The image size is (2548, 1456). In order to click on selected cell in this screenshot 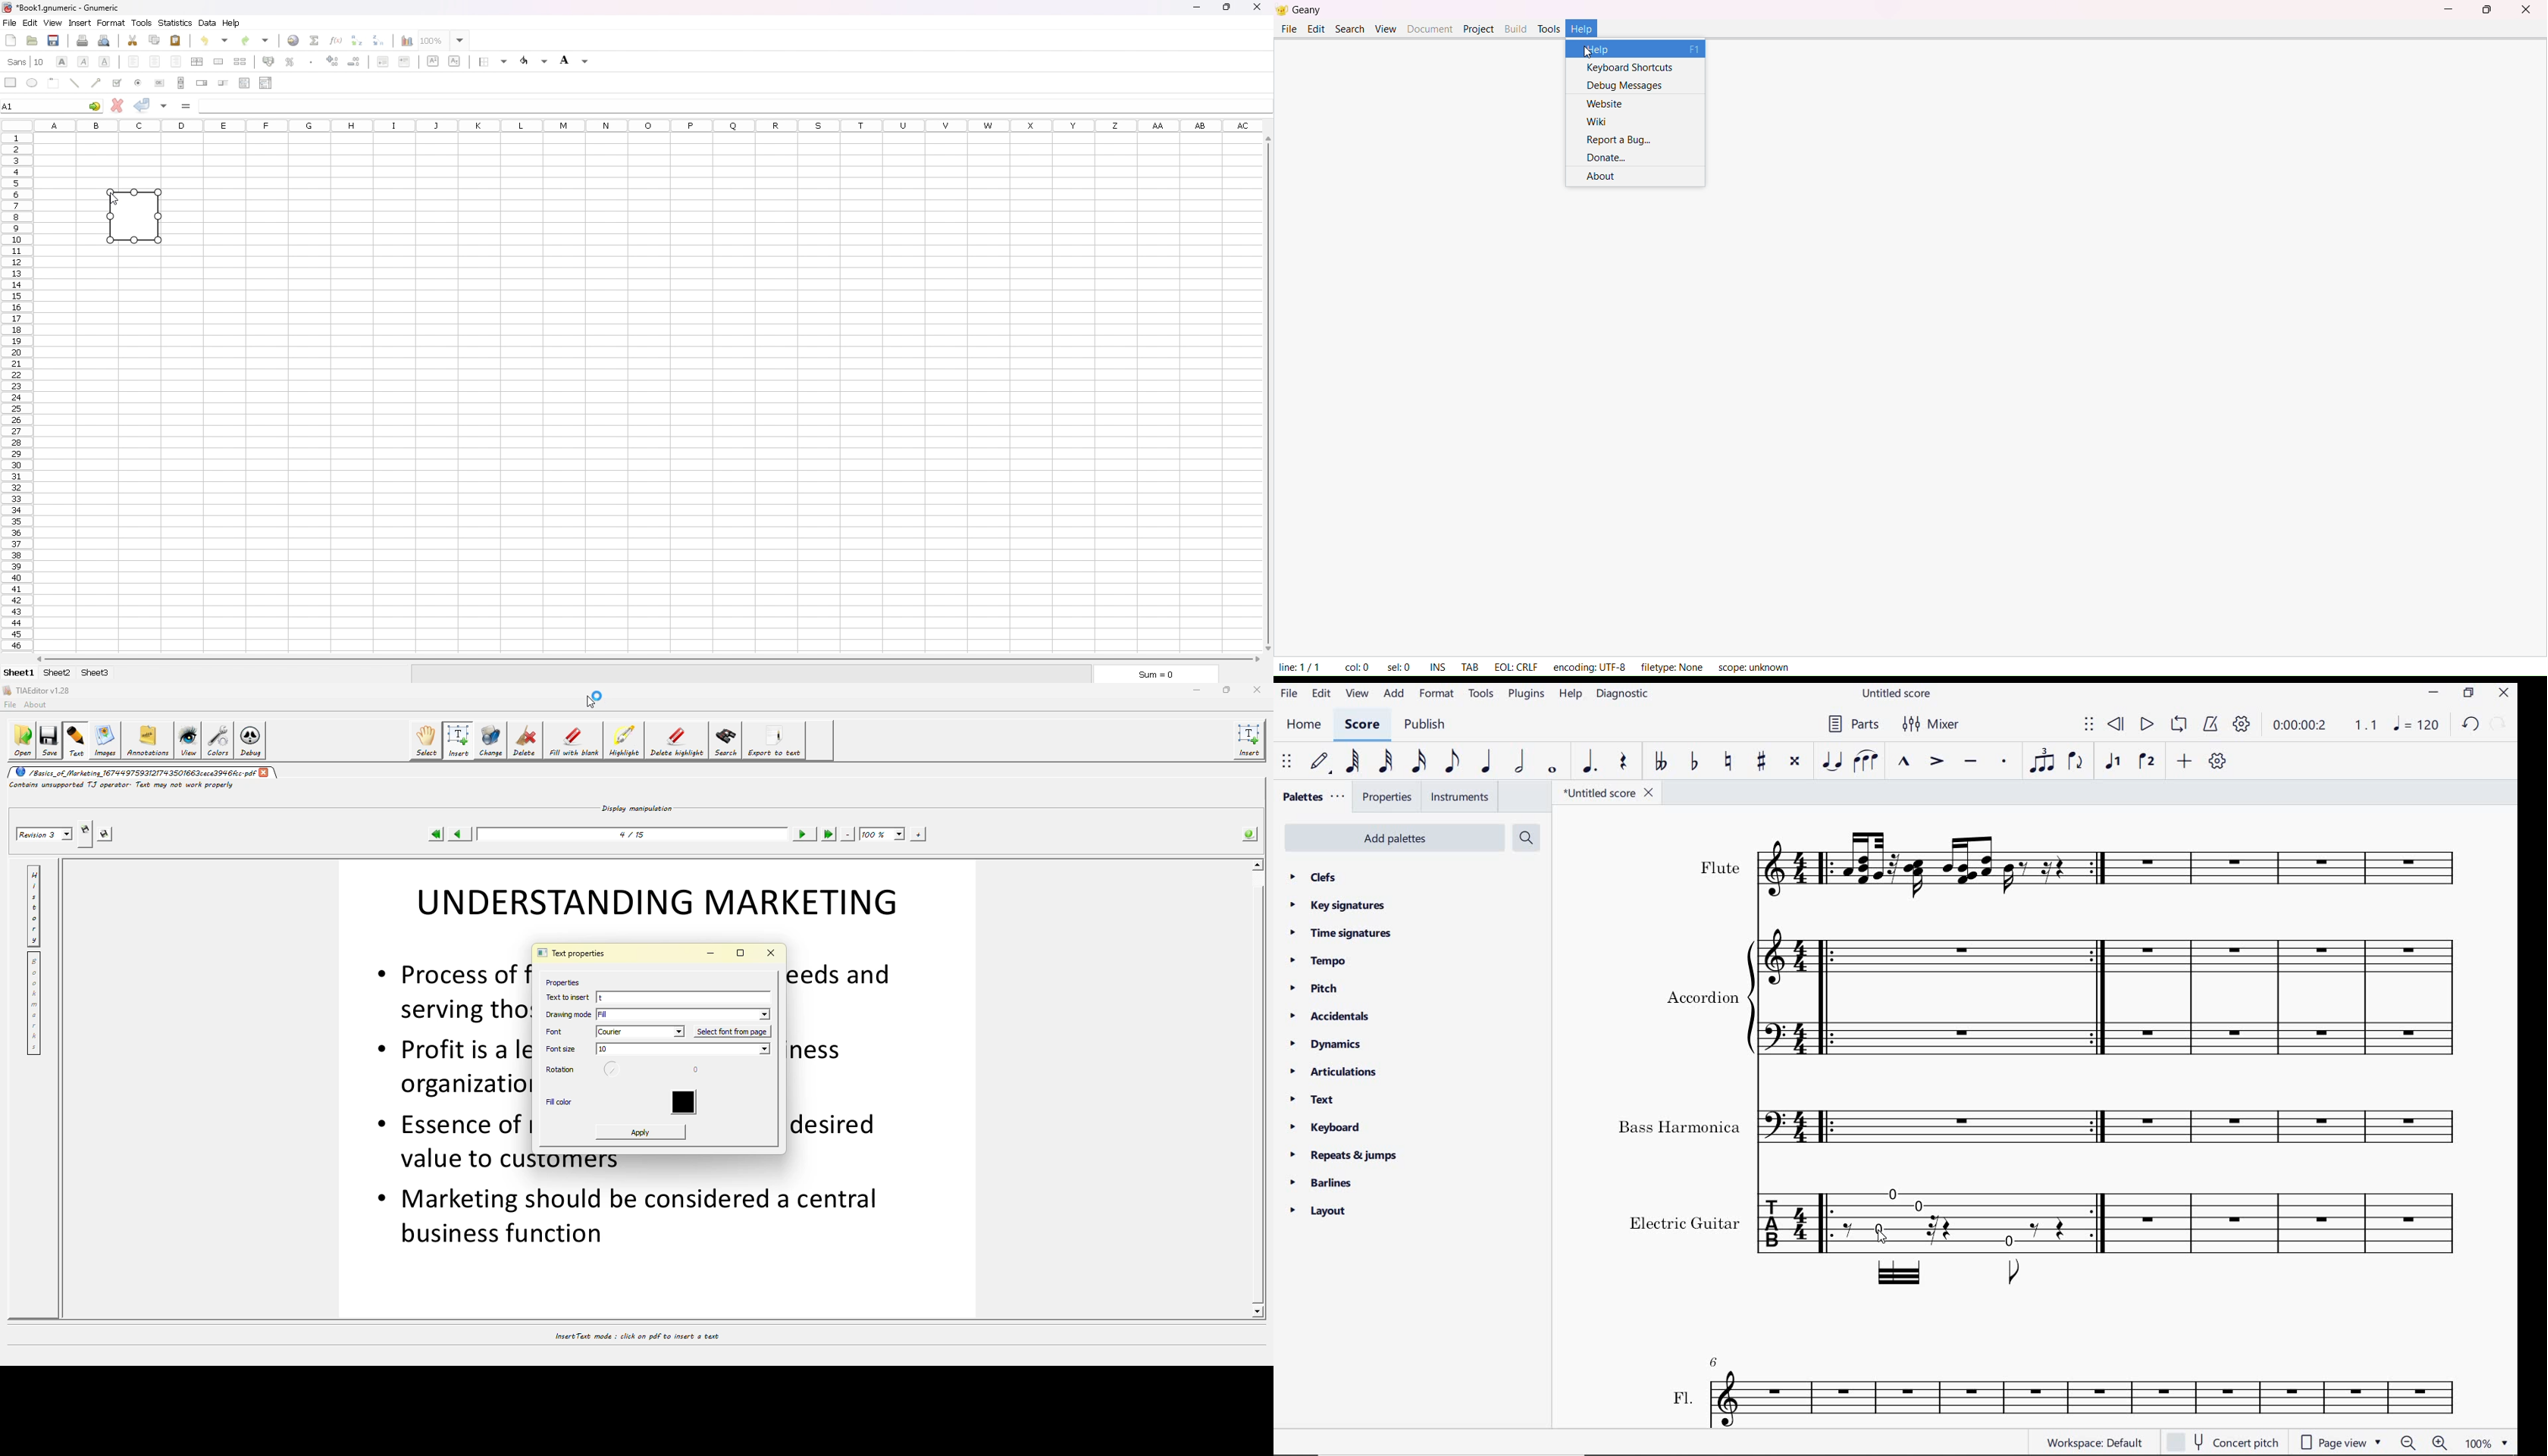, I will do `click(55, 139)`.